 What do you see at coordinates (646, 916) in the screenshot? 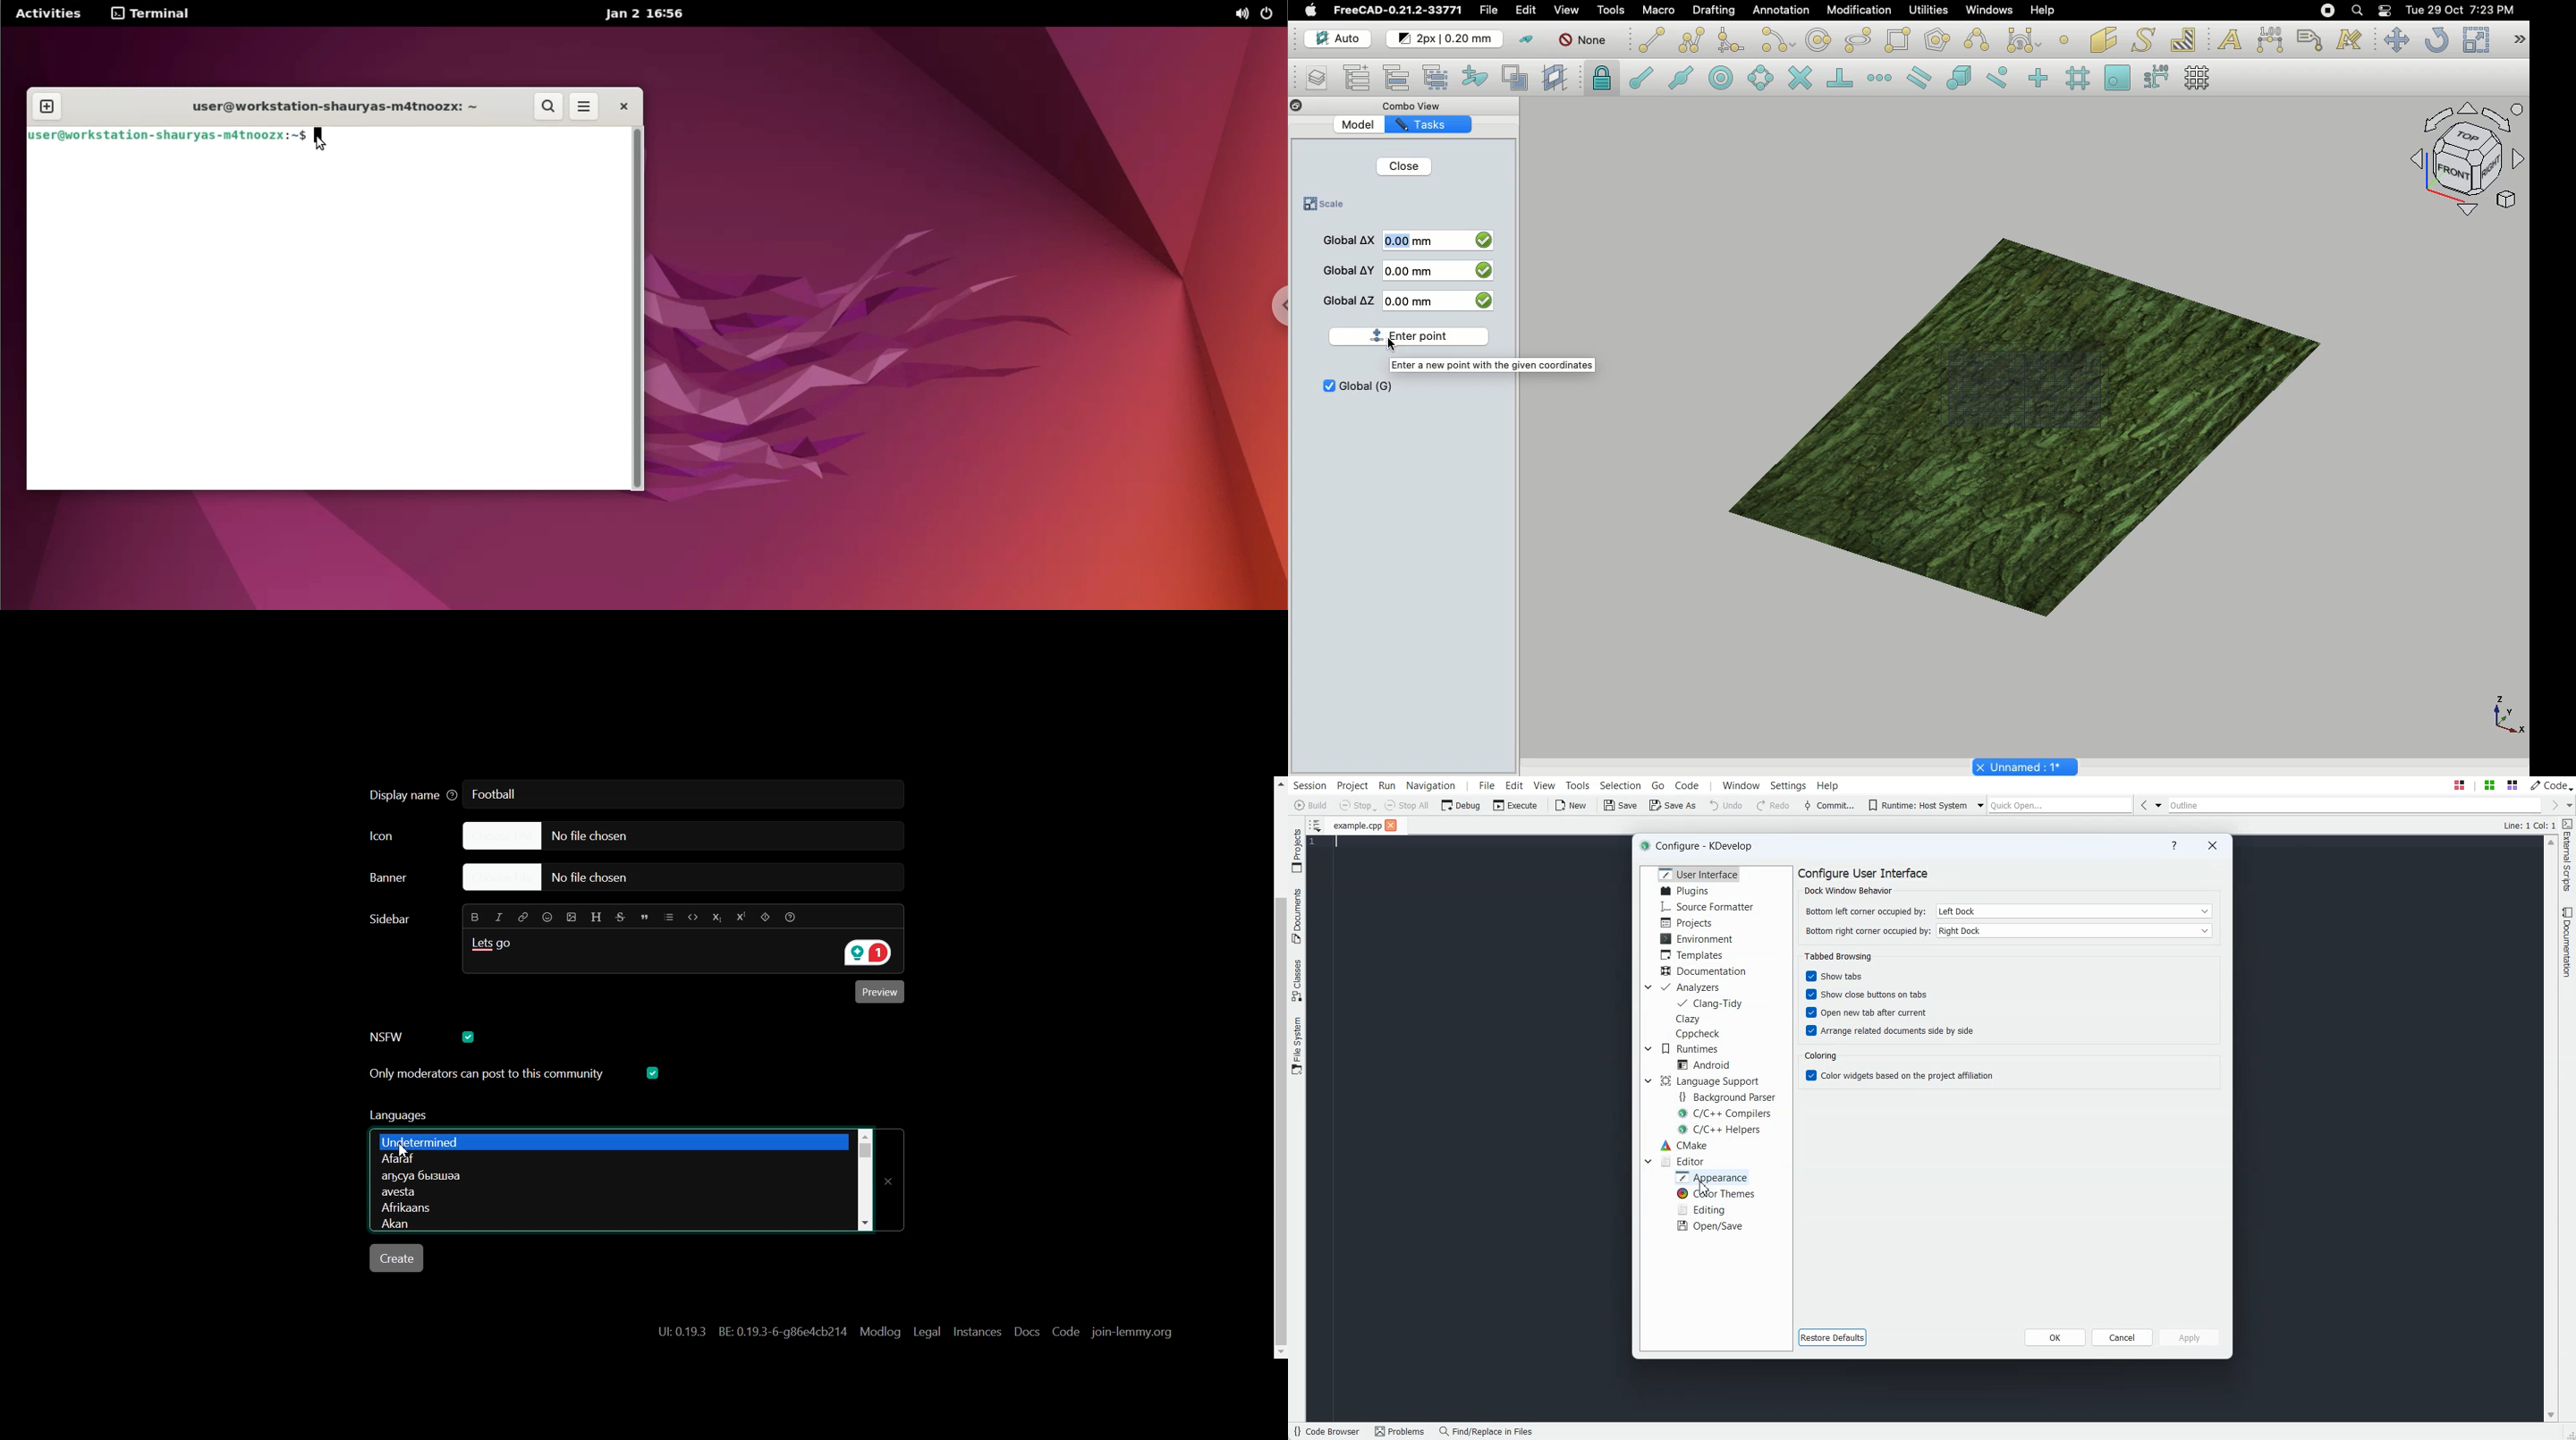
I see `Quote` at bounding box center [646, 916].